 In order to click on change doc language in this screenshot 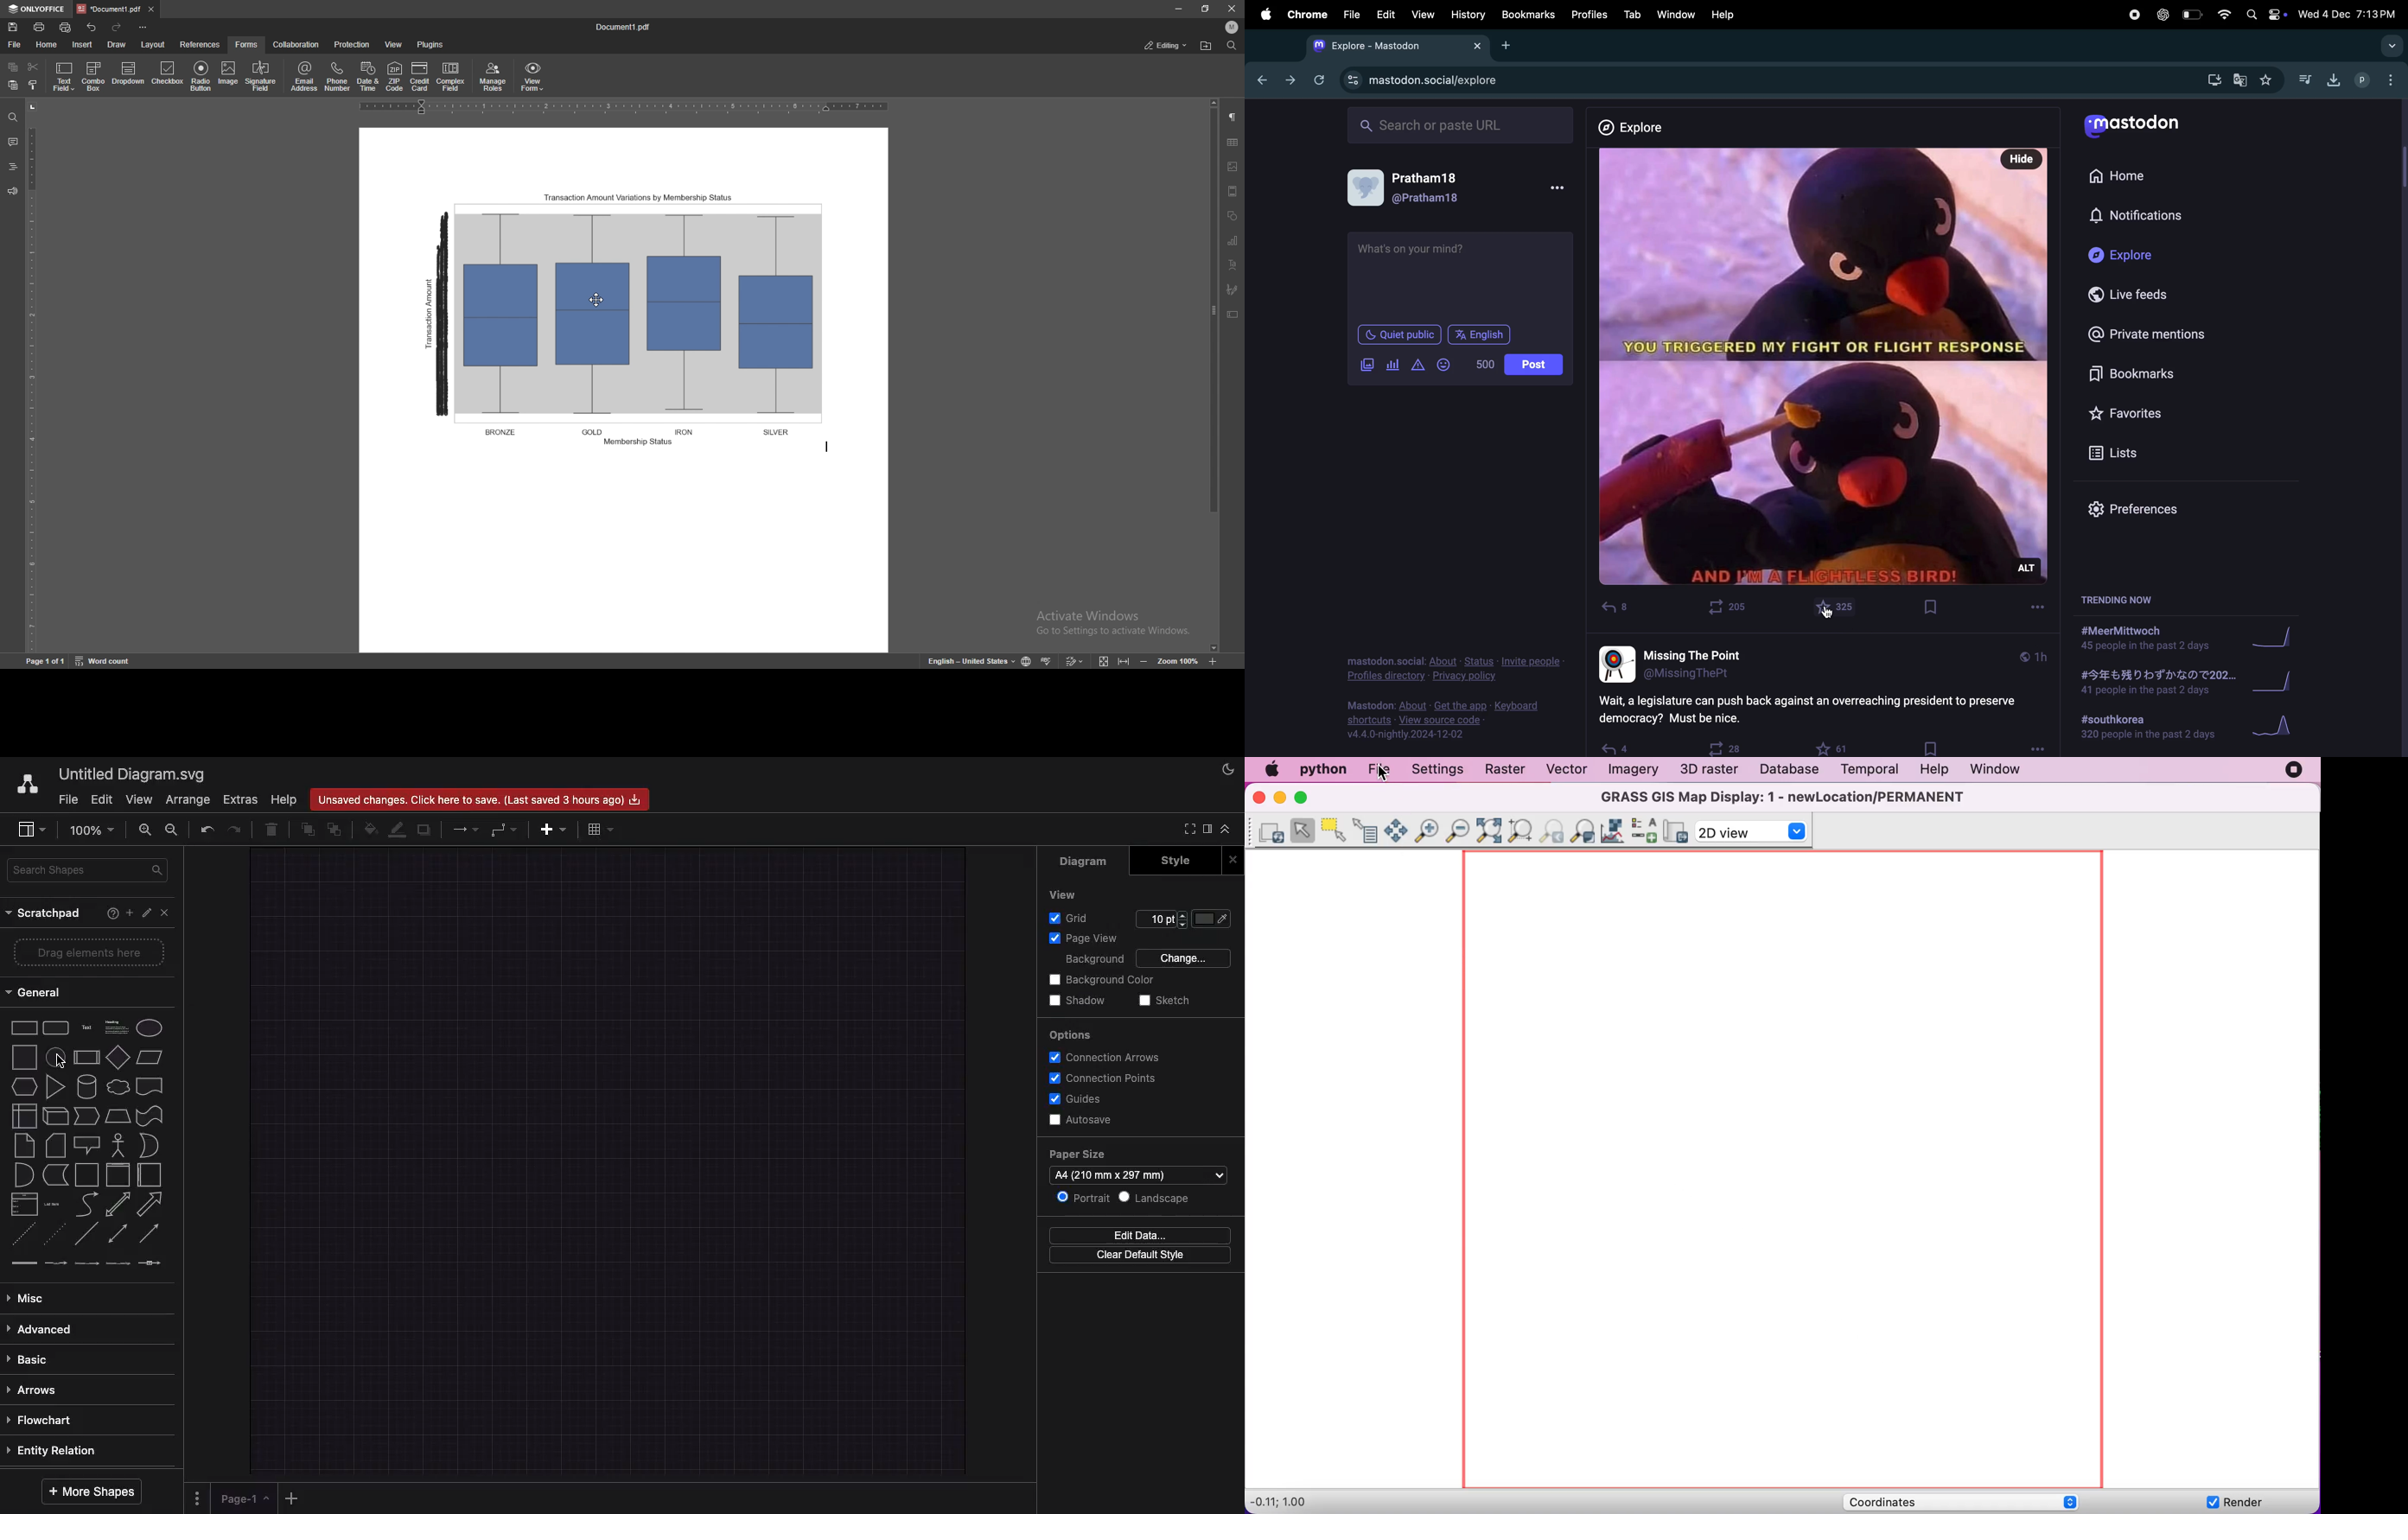, I will do `click(1028, 660)`.